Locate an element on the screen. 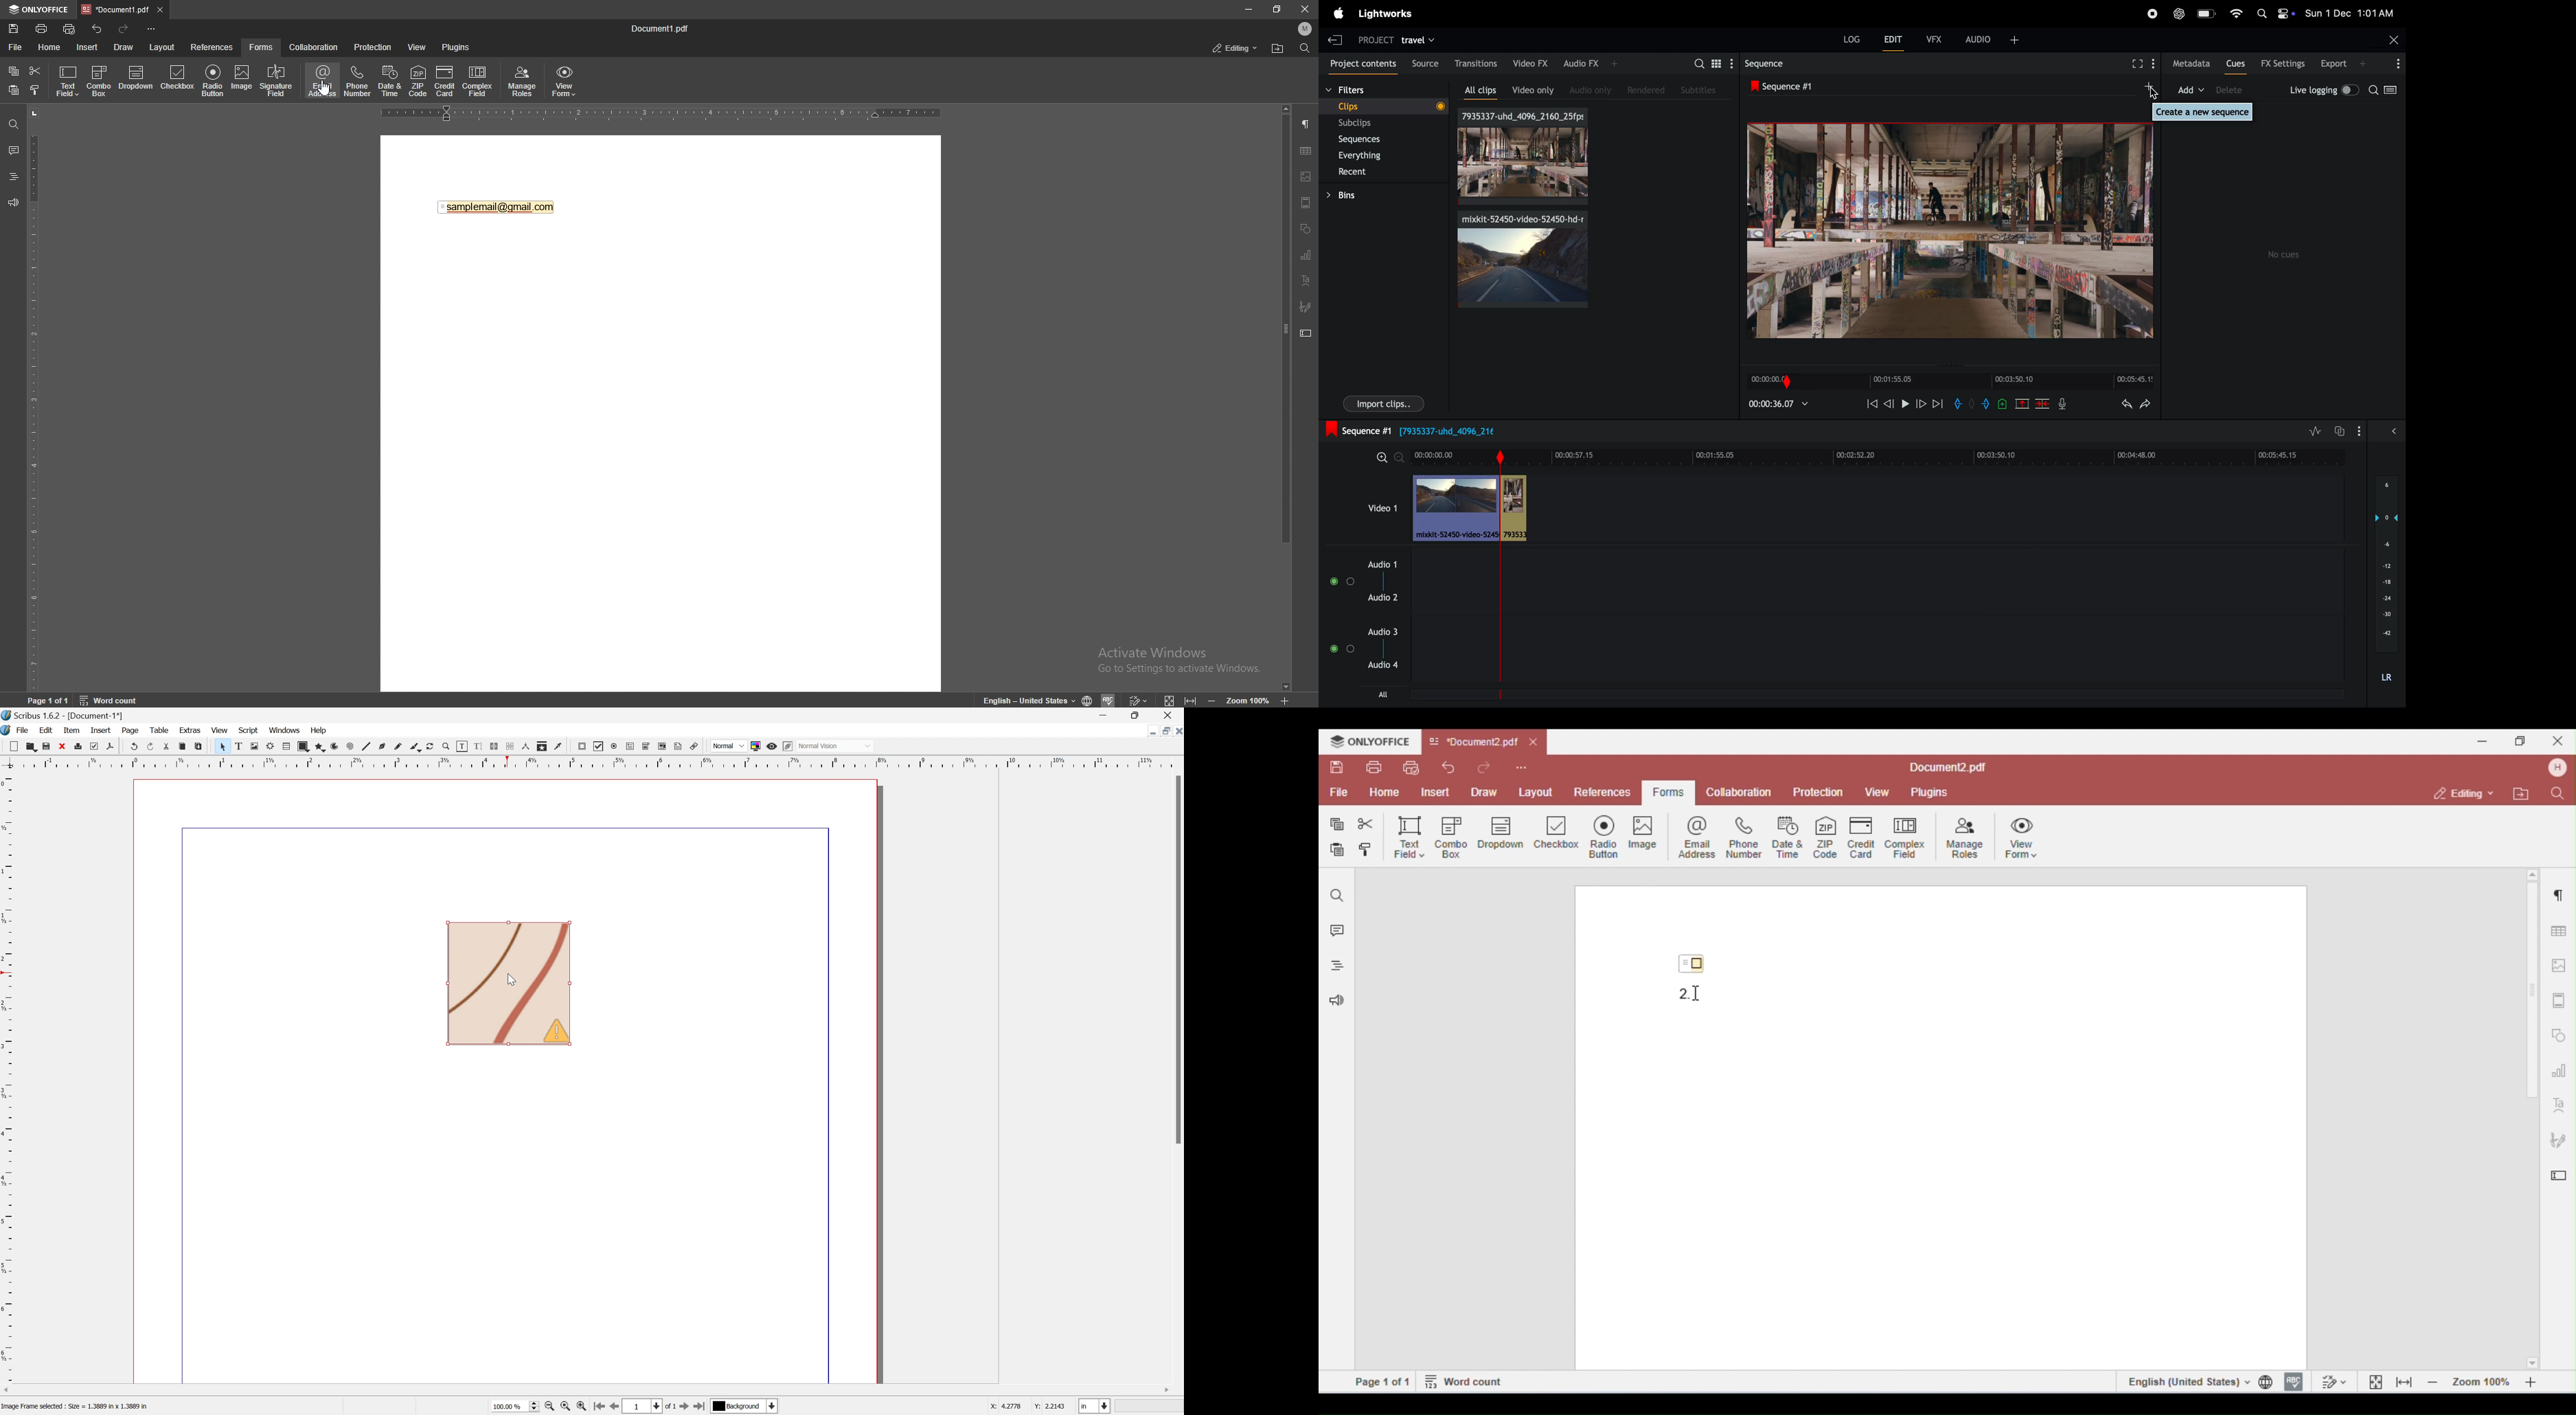  fullscreen is located at coordinates (2140, 63).